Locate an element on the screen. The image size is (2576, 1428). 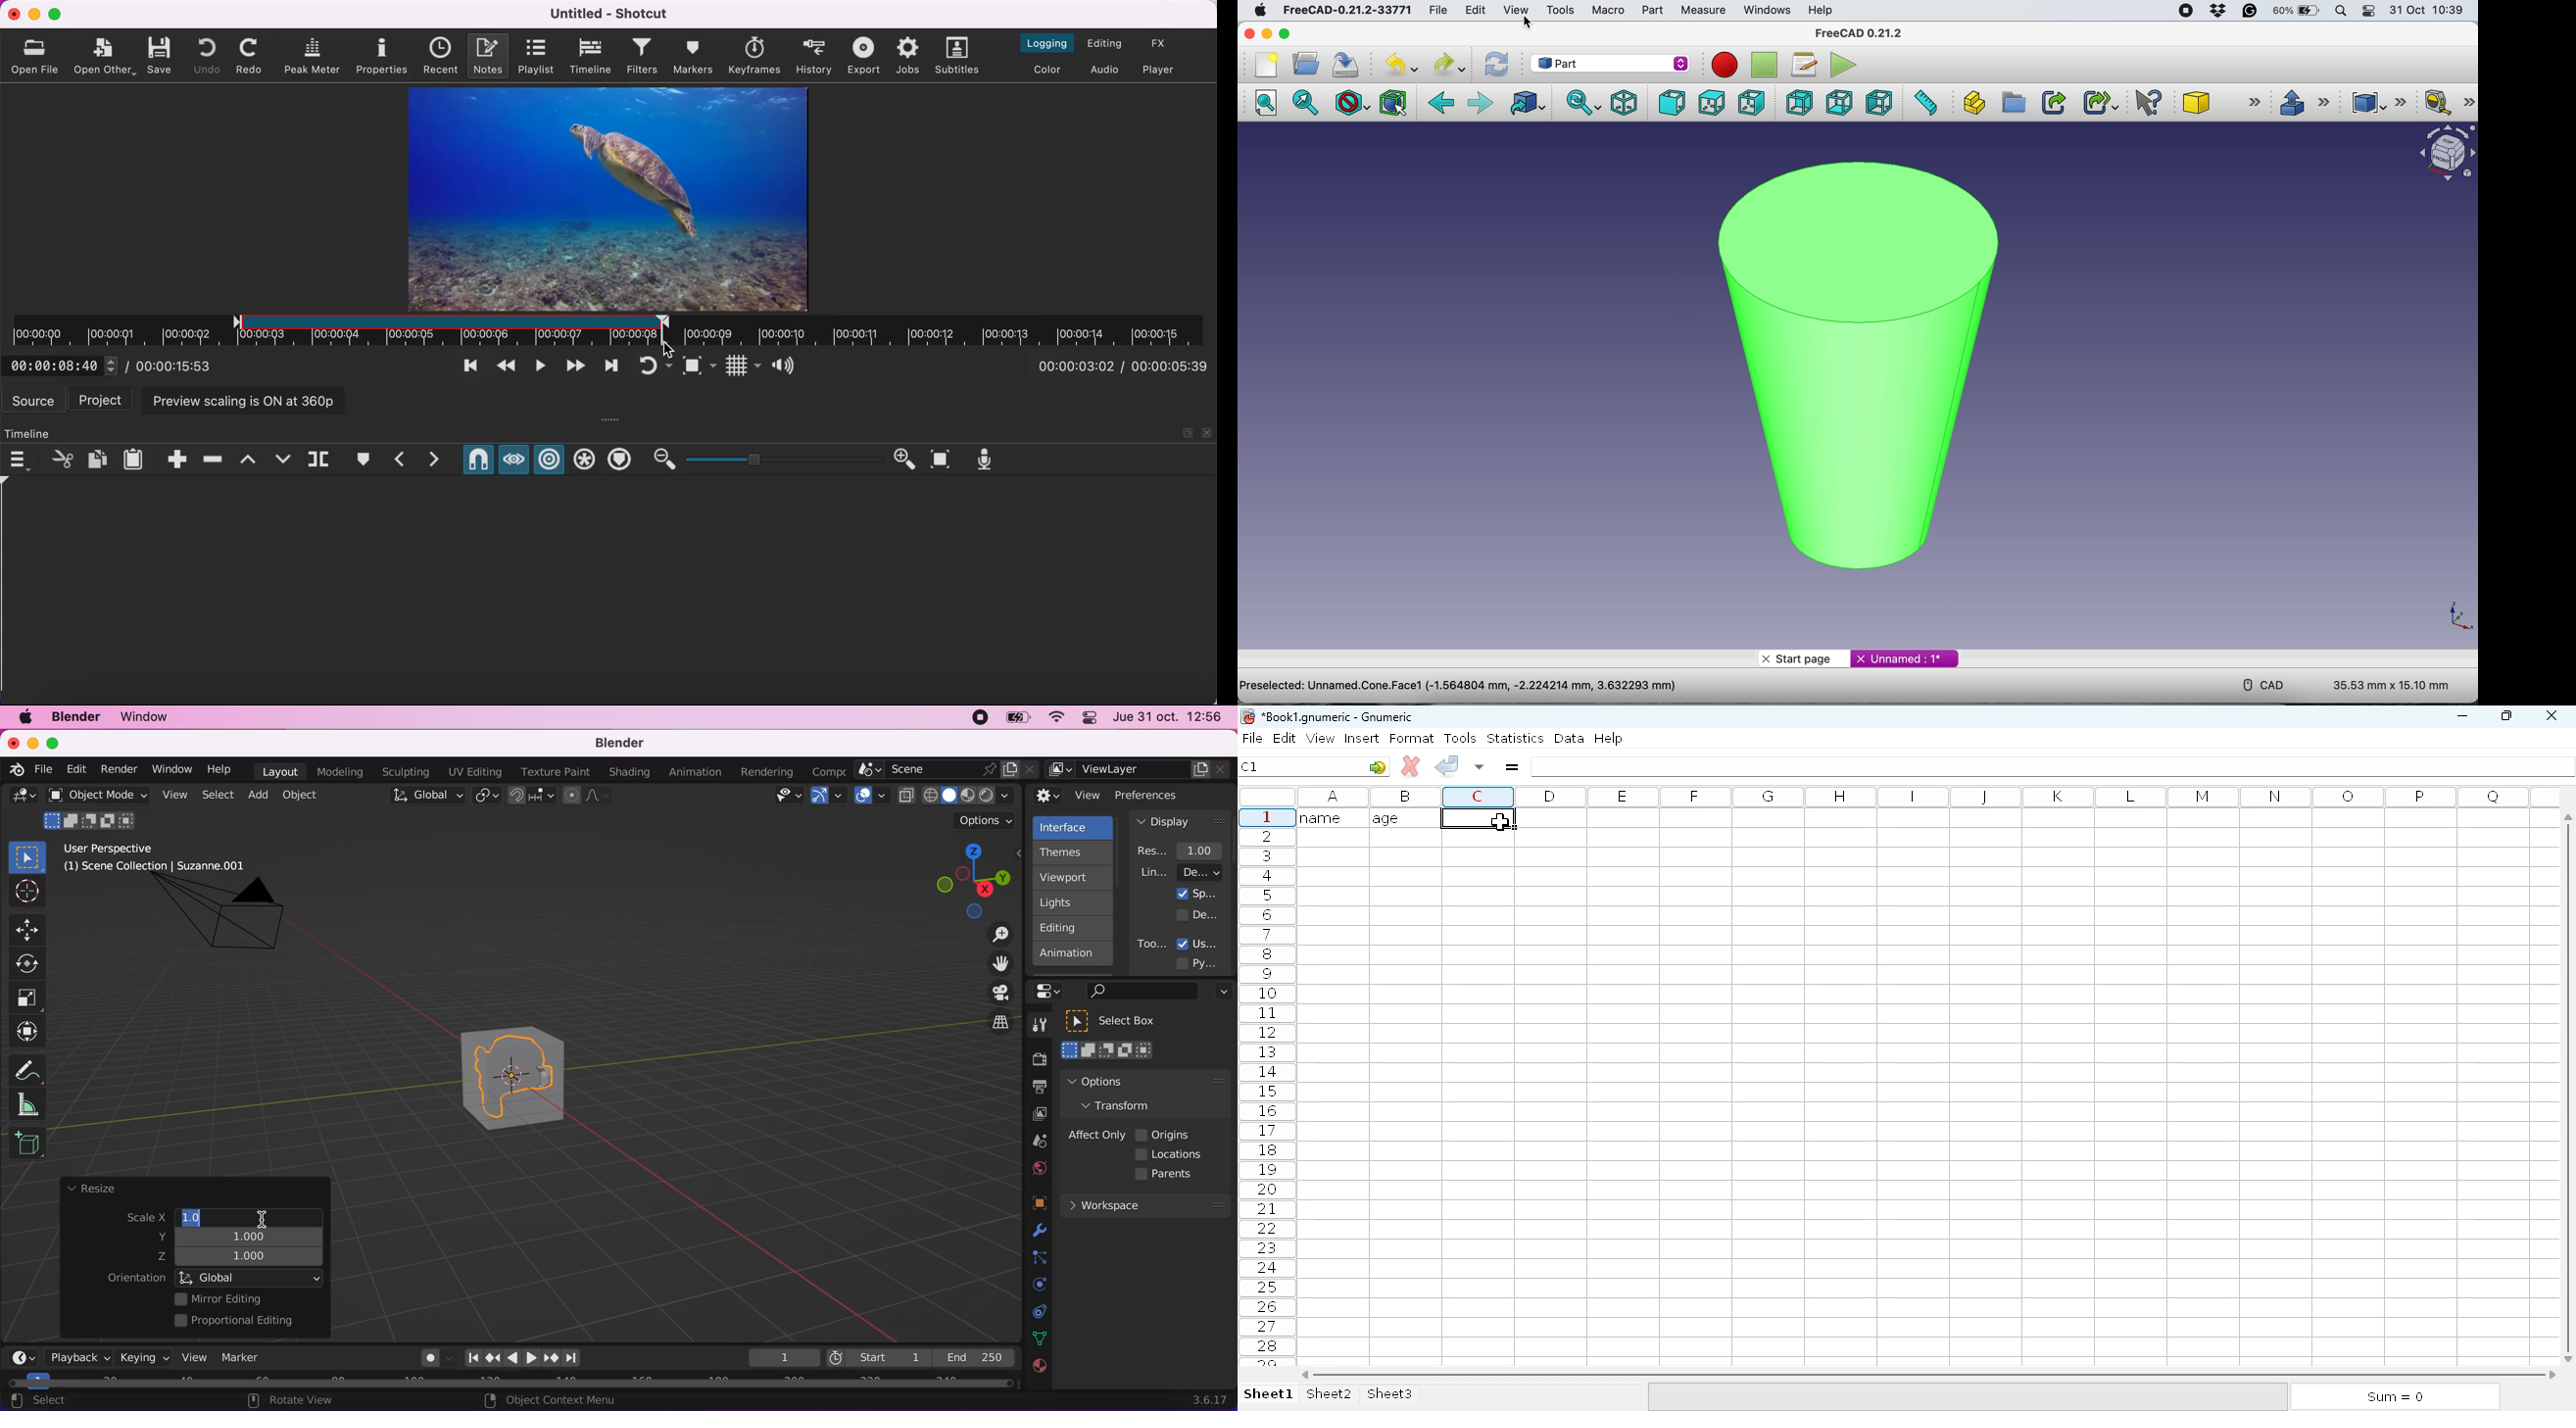
create group is located at coordinates (2013, 103).